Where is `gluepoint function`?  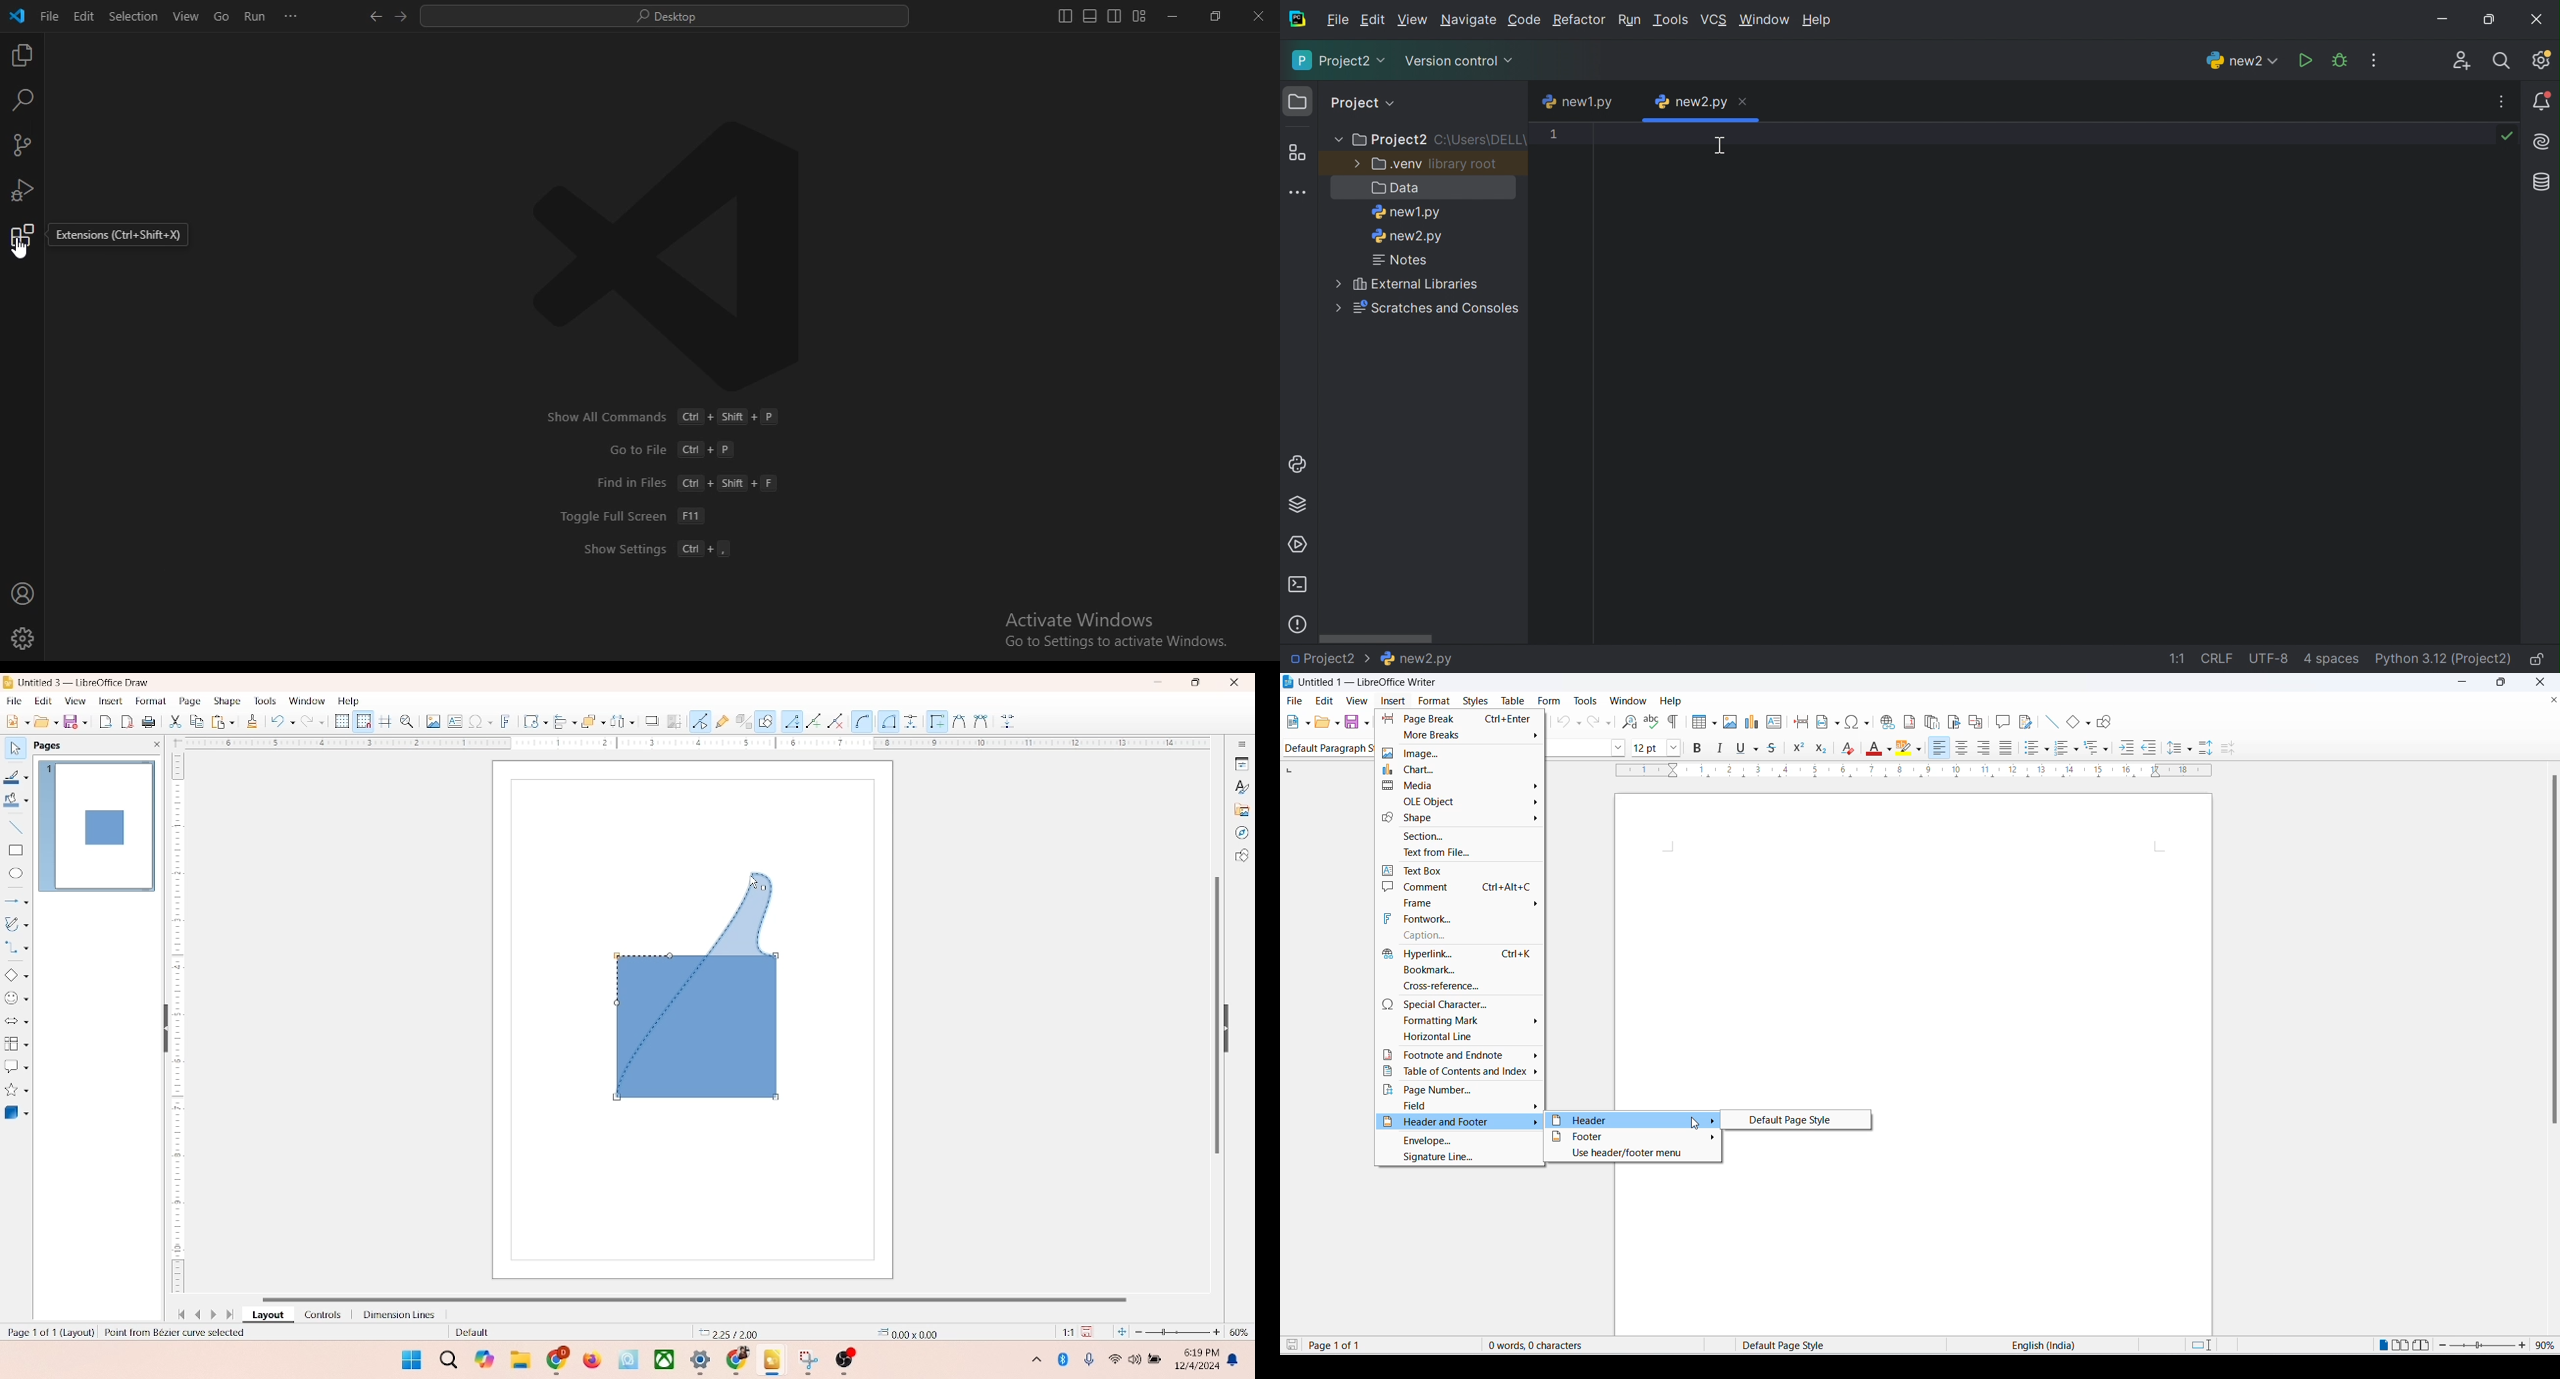 gluepoint function is located at coordinates (721, 722).